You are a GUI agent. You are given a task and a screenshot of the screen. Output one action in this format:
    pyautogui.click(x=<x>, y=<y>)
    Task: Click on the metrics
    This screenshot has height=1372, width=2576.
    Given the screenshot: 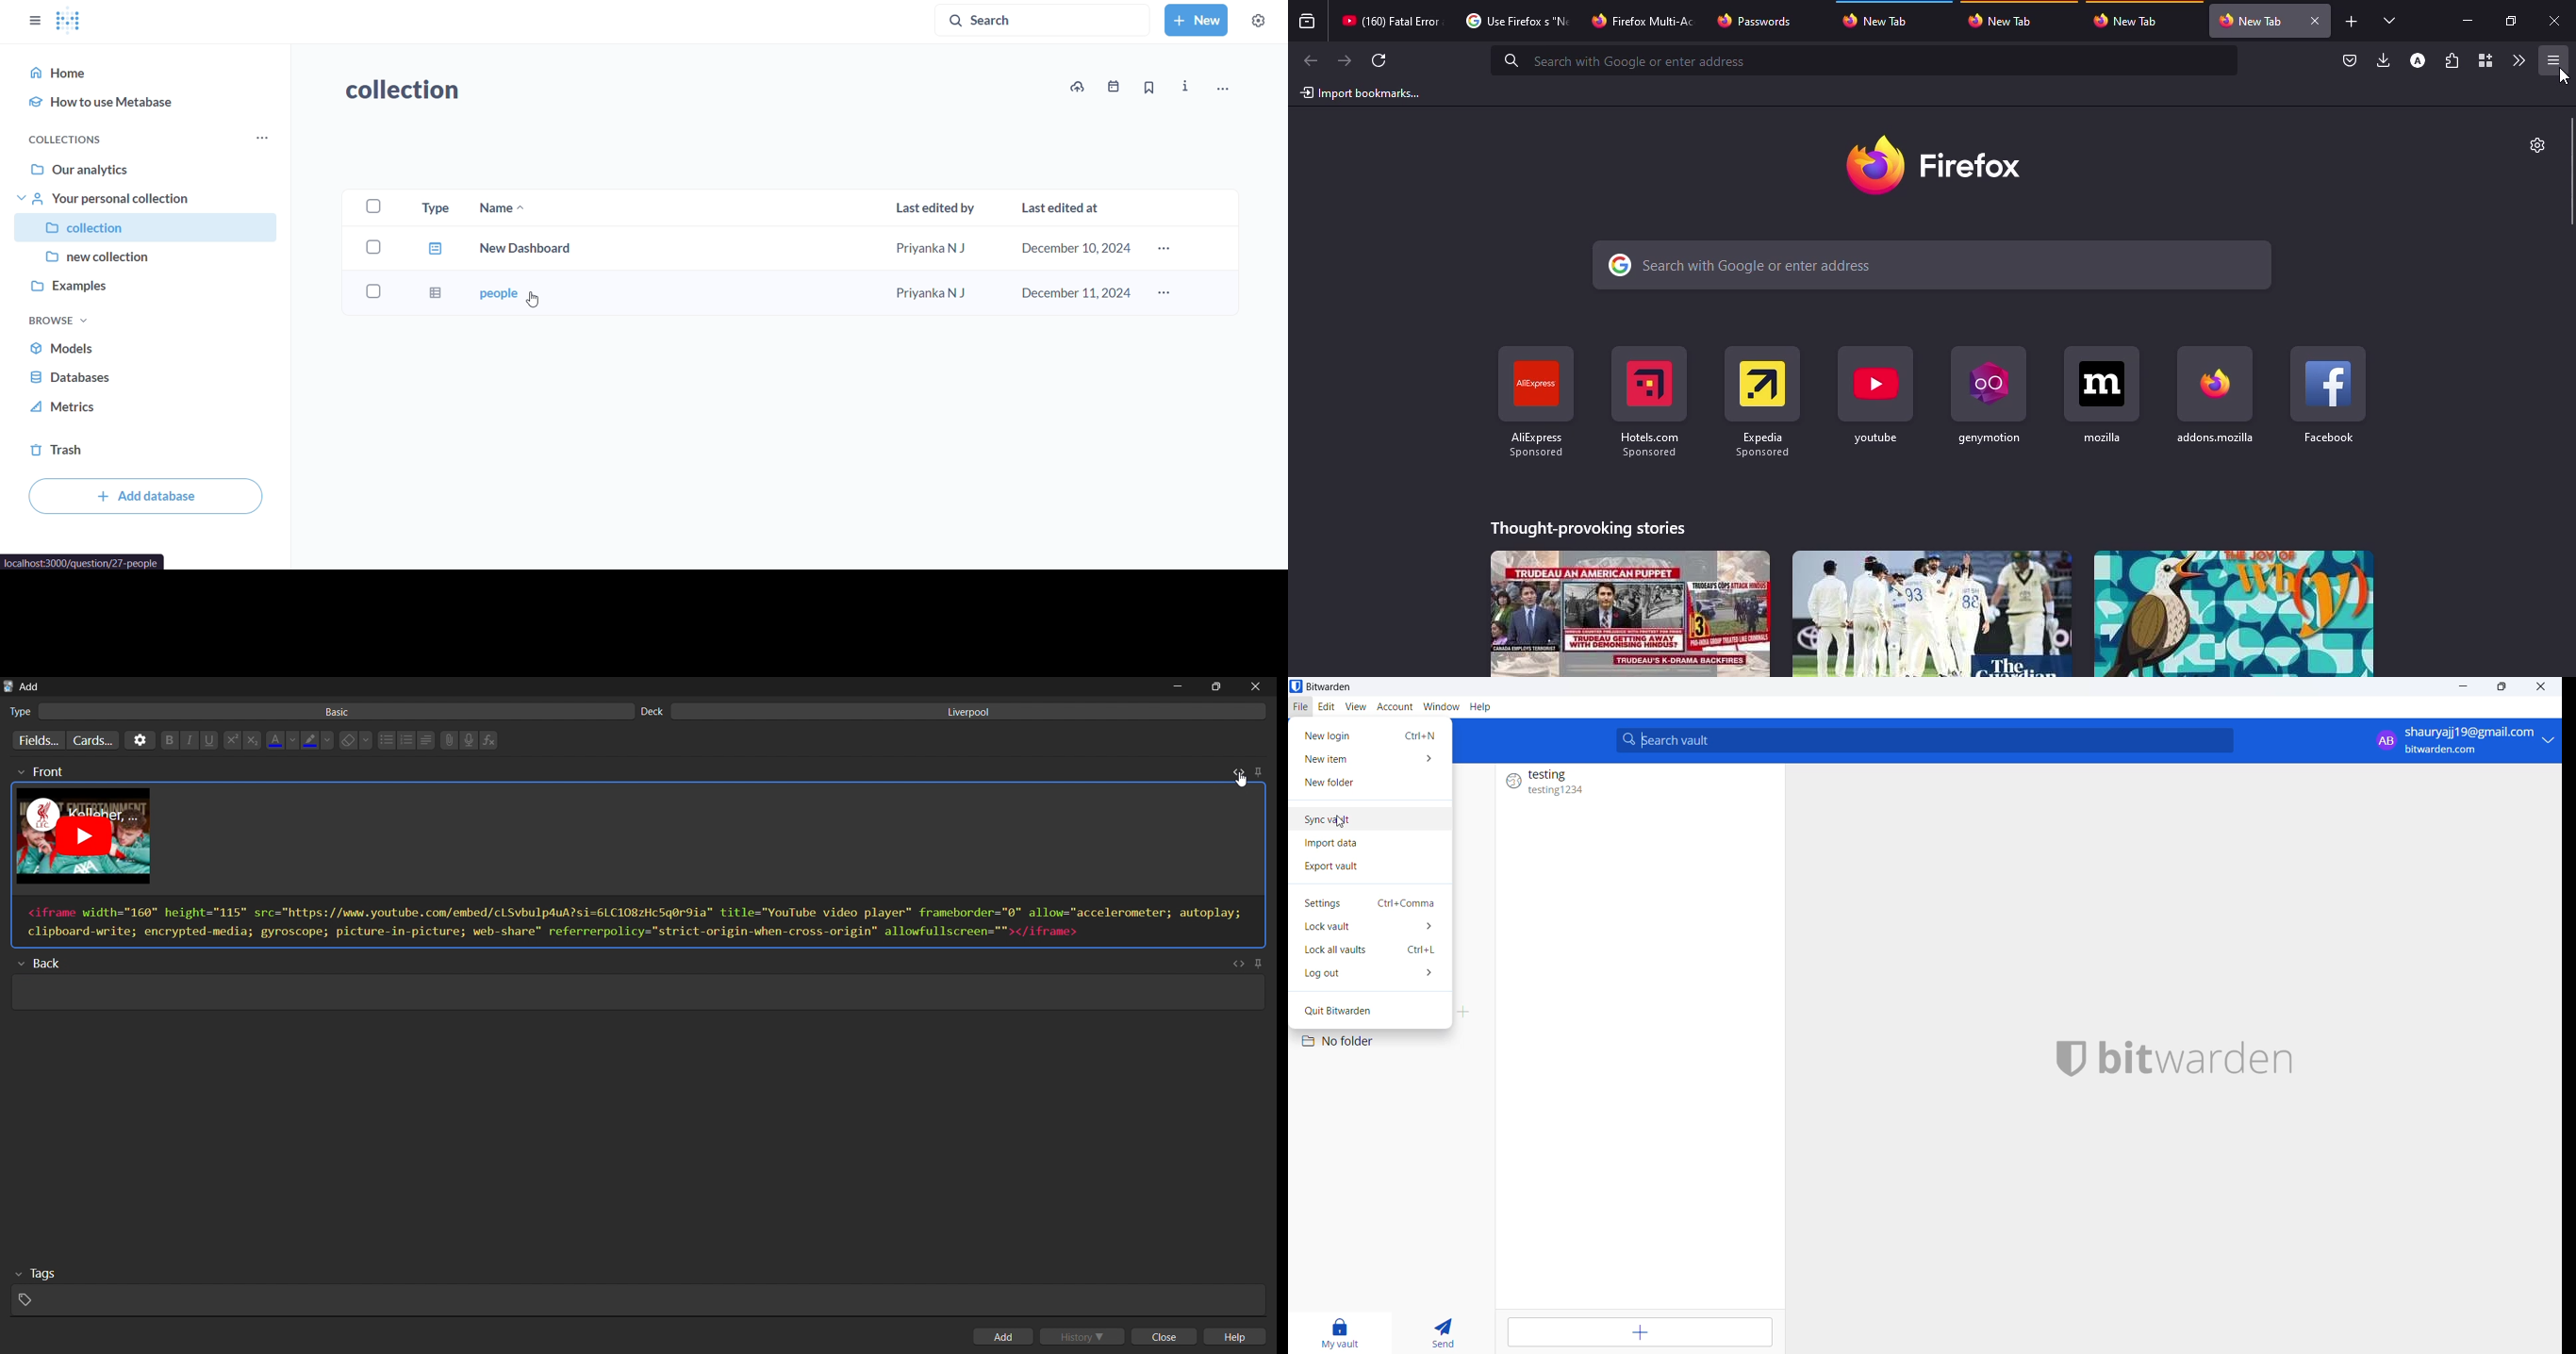 What is the action you would take?
    pyautogui.click(x=144, y=411)
    